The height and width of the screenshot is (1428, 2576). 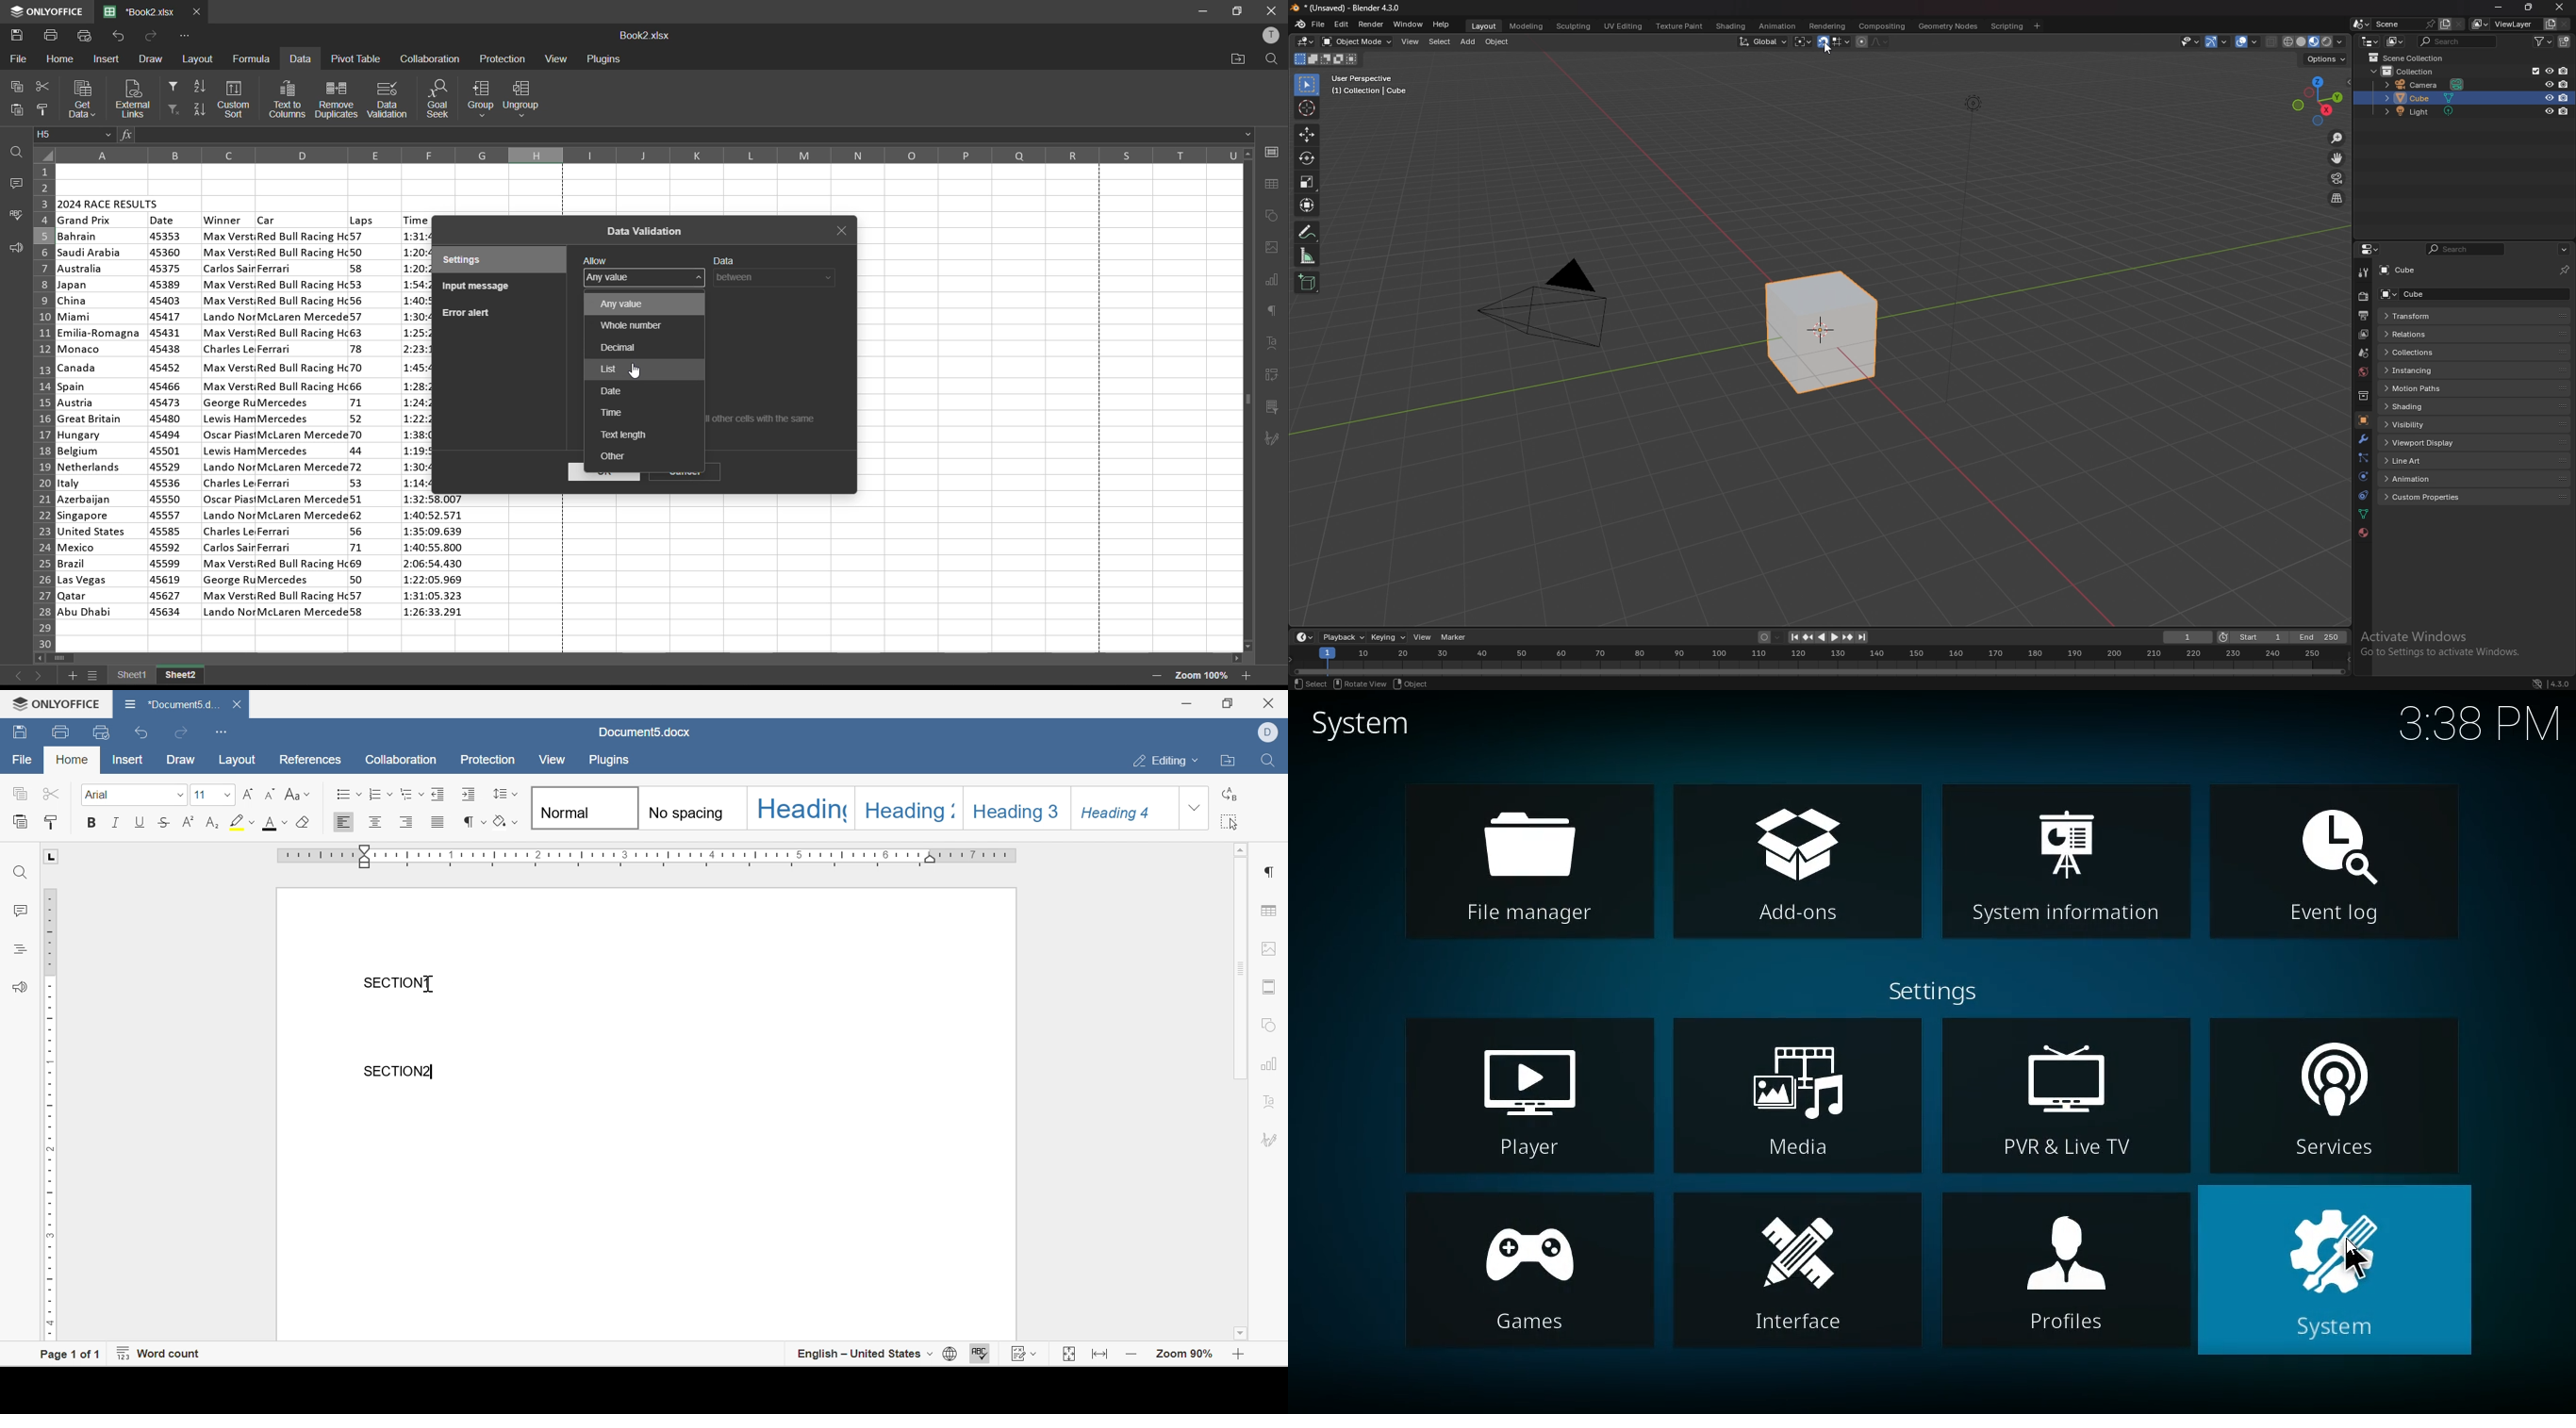 What do you see at coordinates (478, 99) in the screenshot?
I see `group` at bounding box center [478, 99].